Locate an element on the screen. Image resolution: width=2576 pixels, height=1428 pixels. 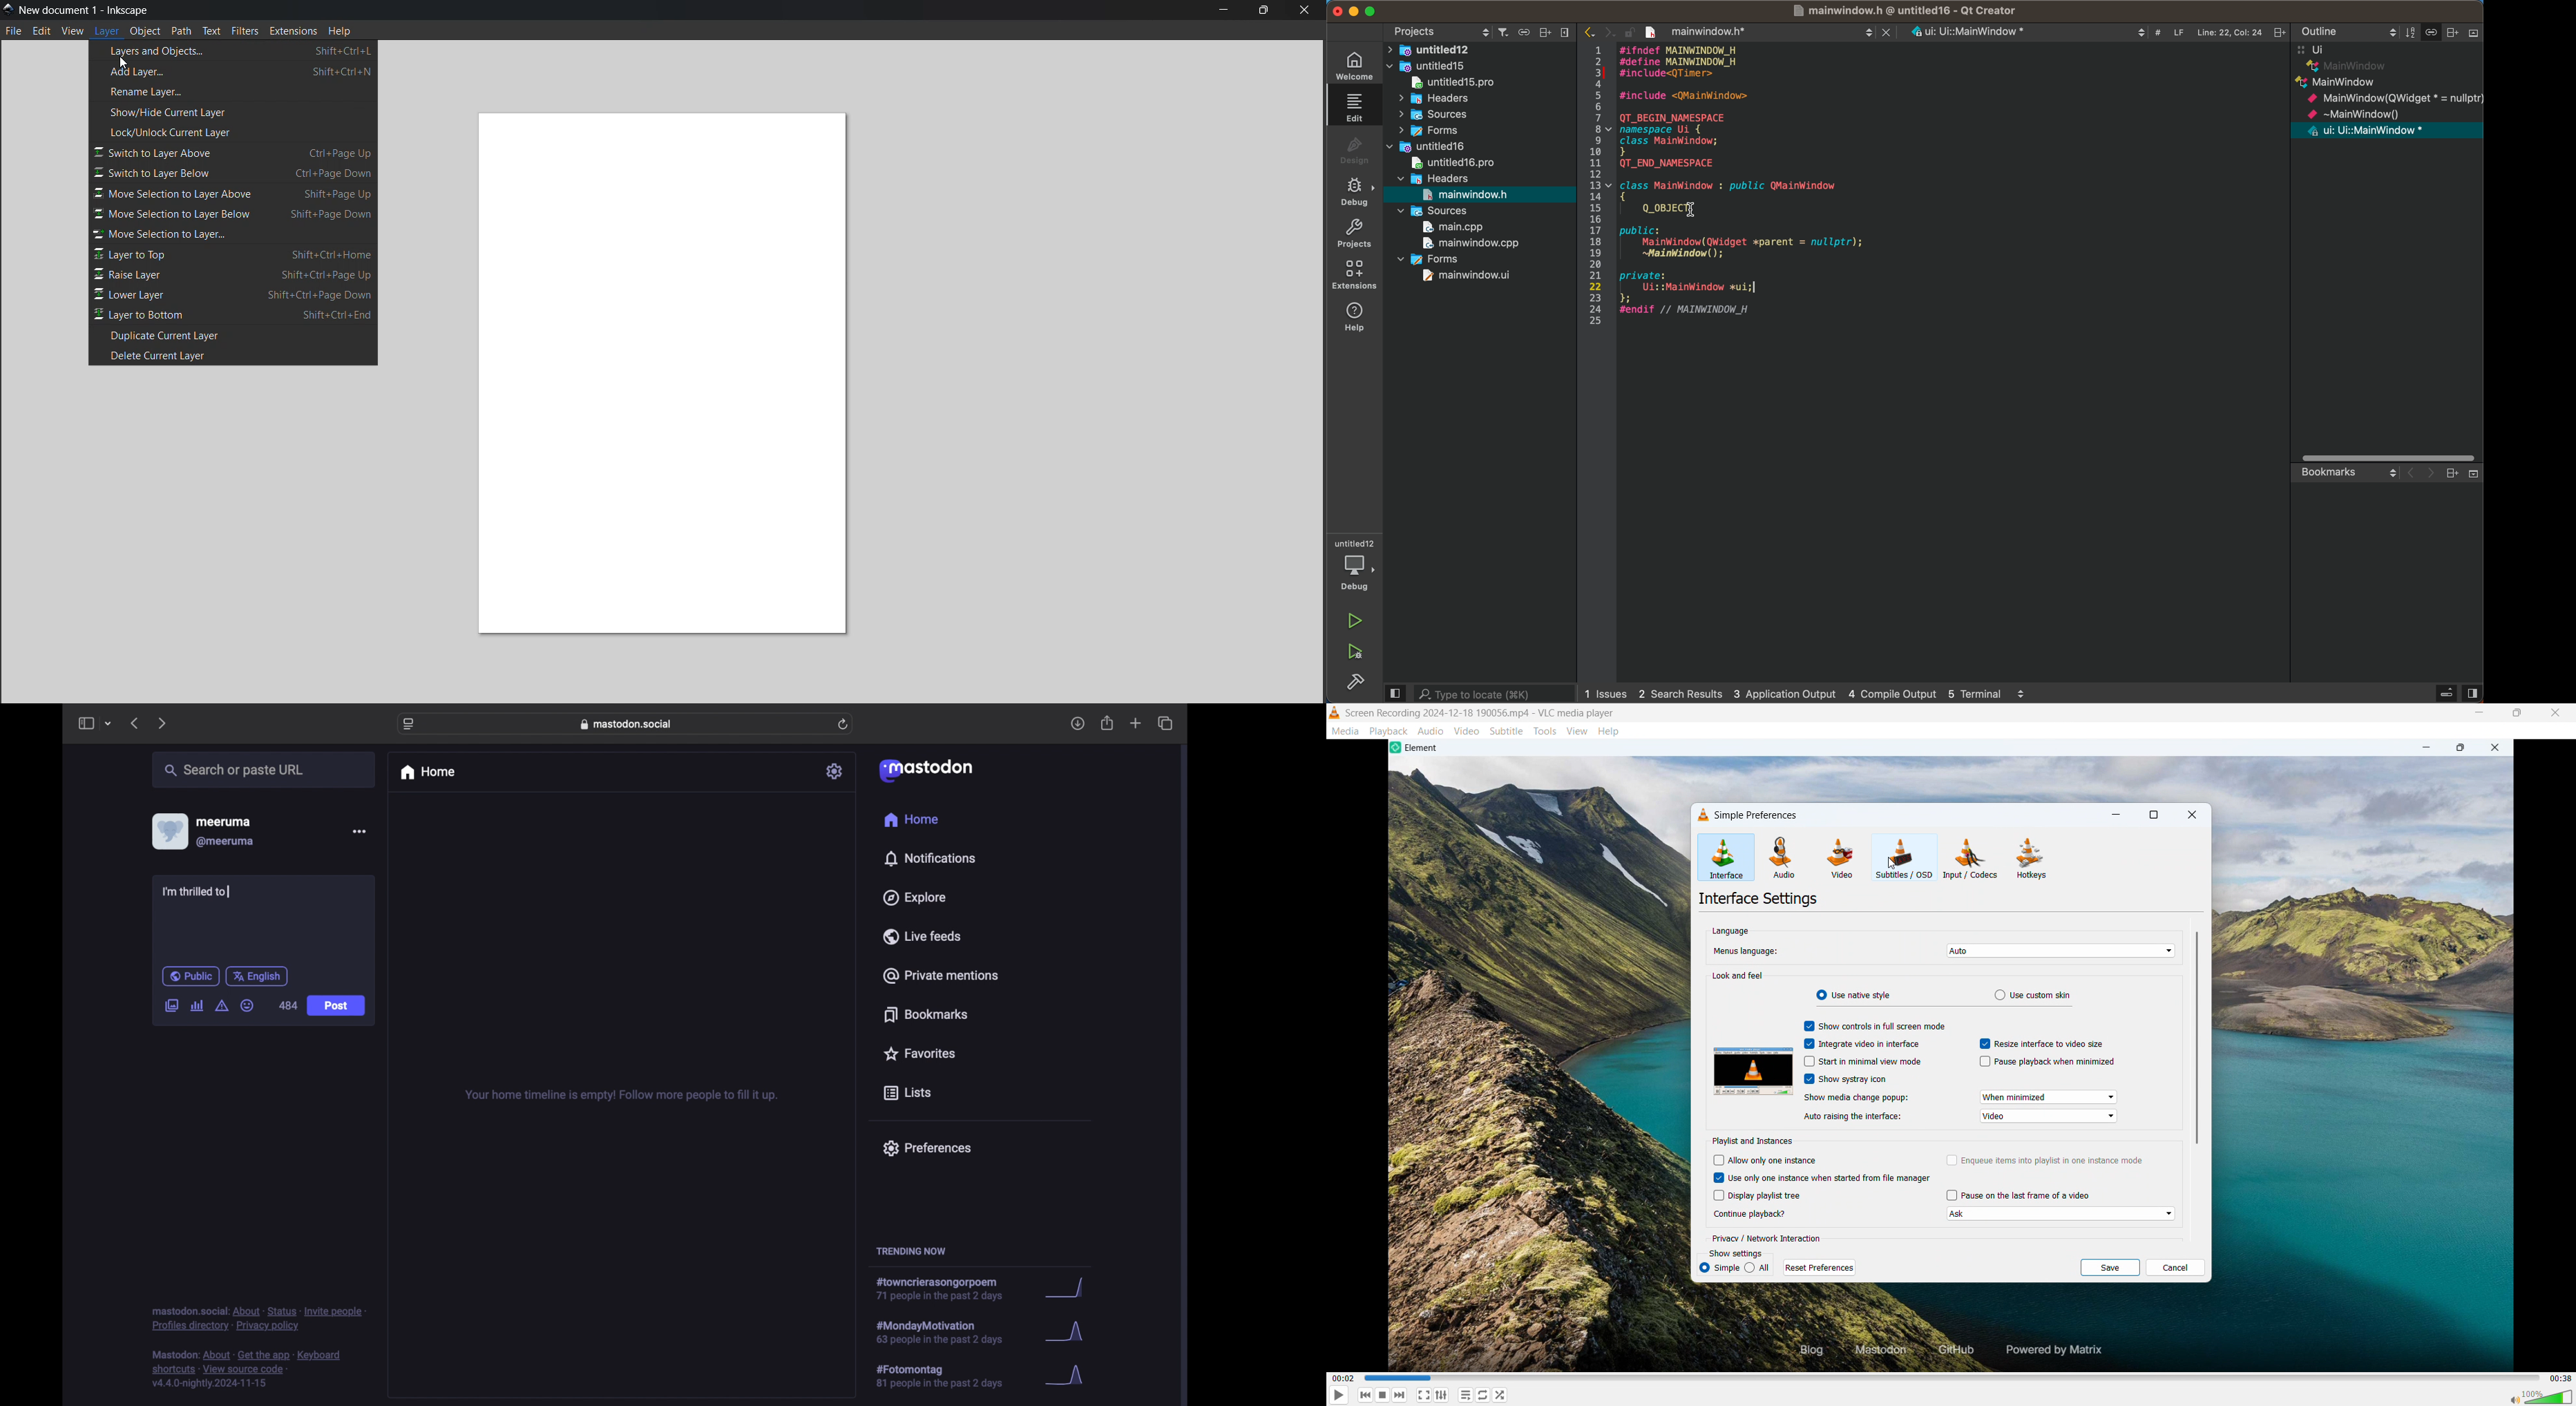
add image is located at coordinates (171, 1007).